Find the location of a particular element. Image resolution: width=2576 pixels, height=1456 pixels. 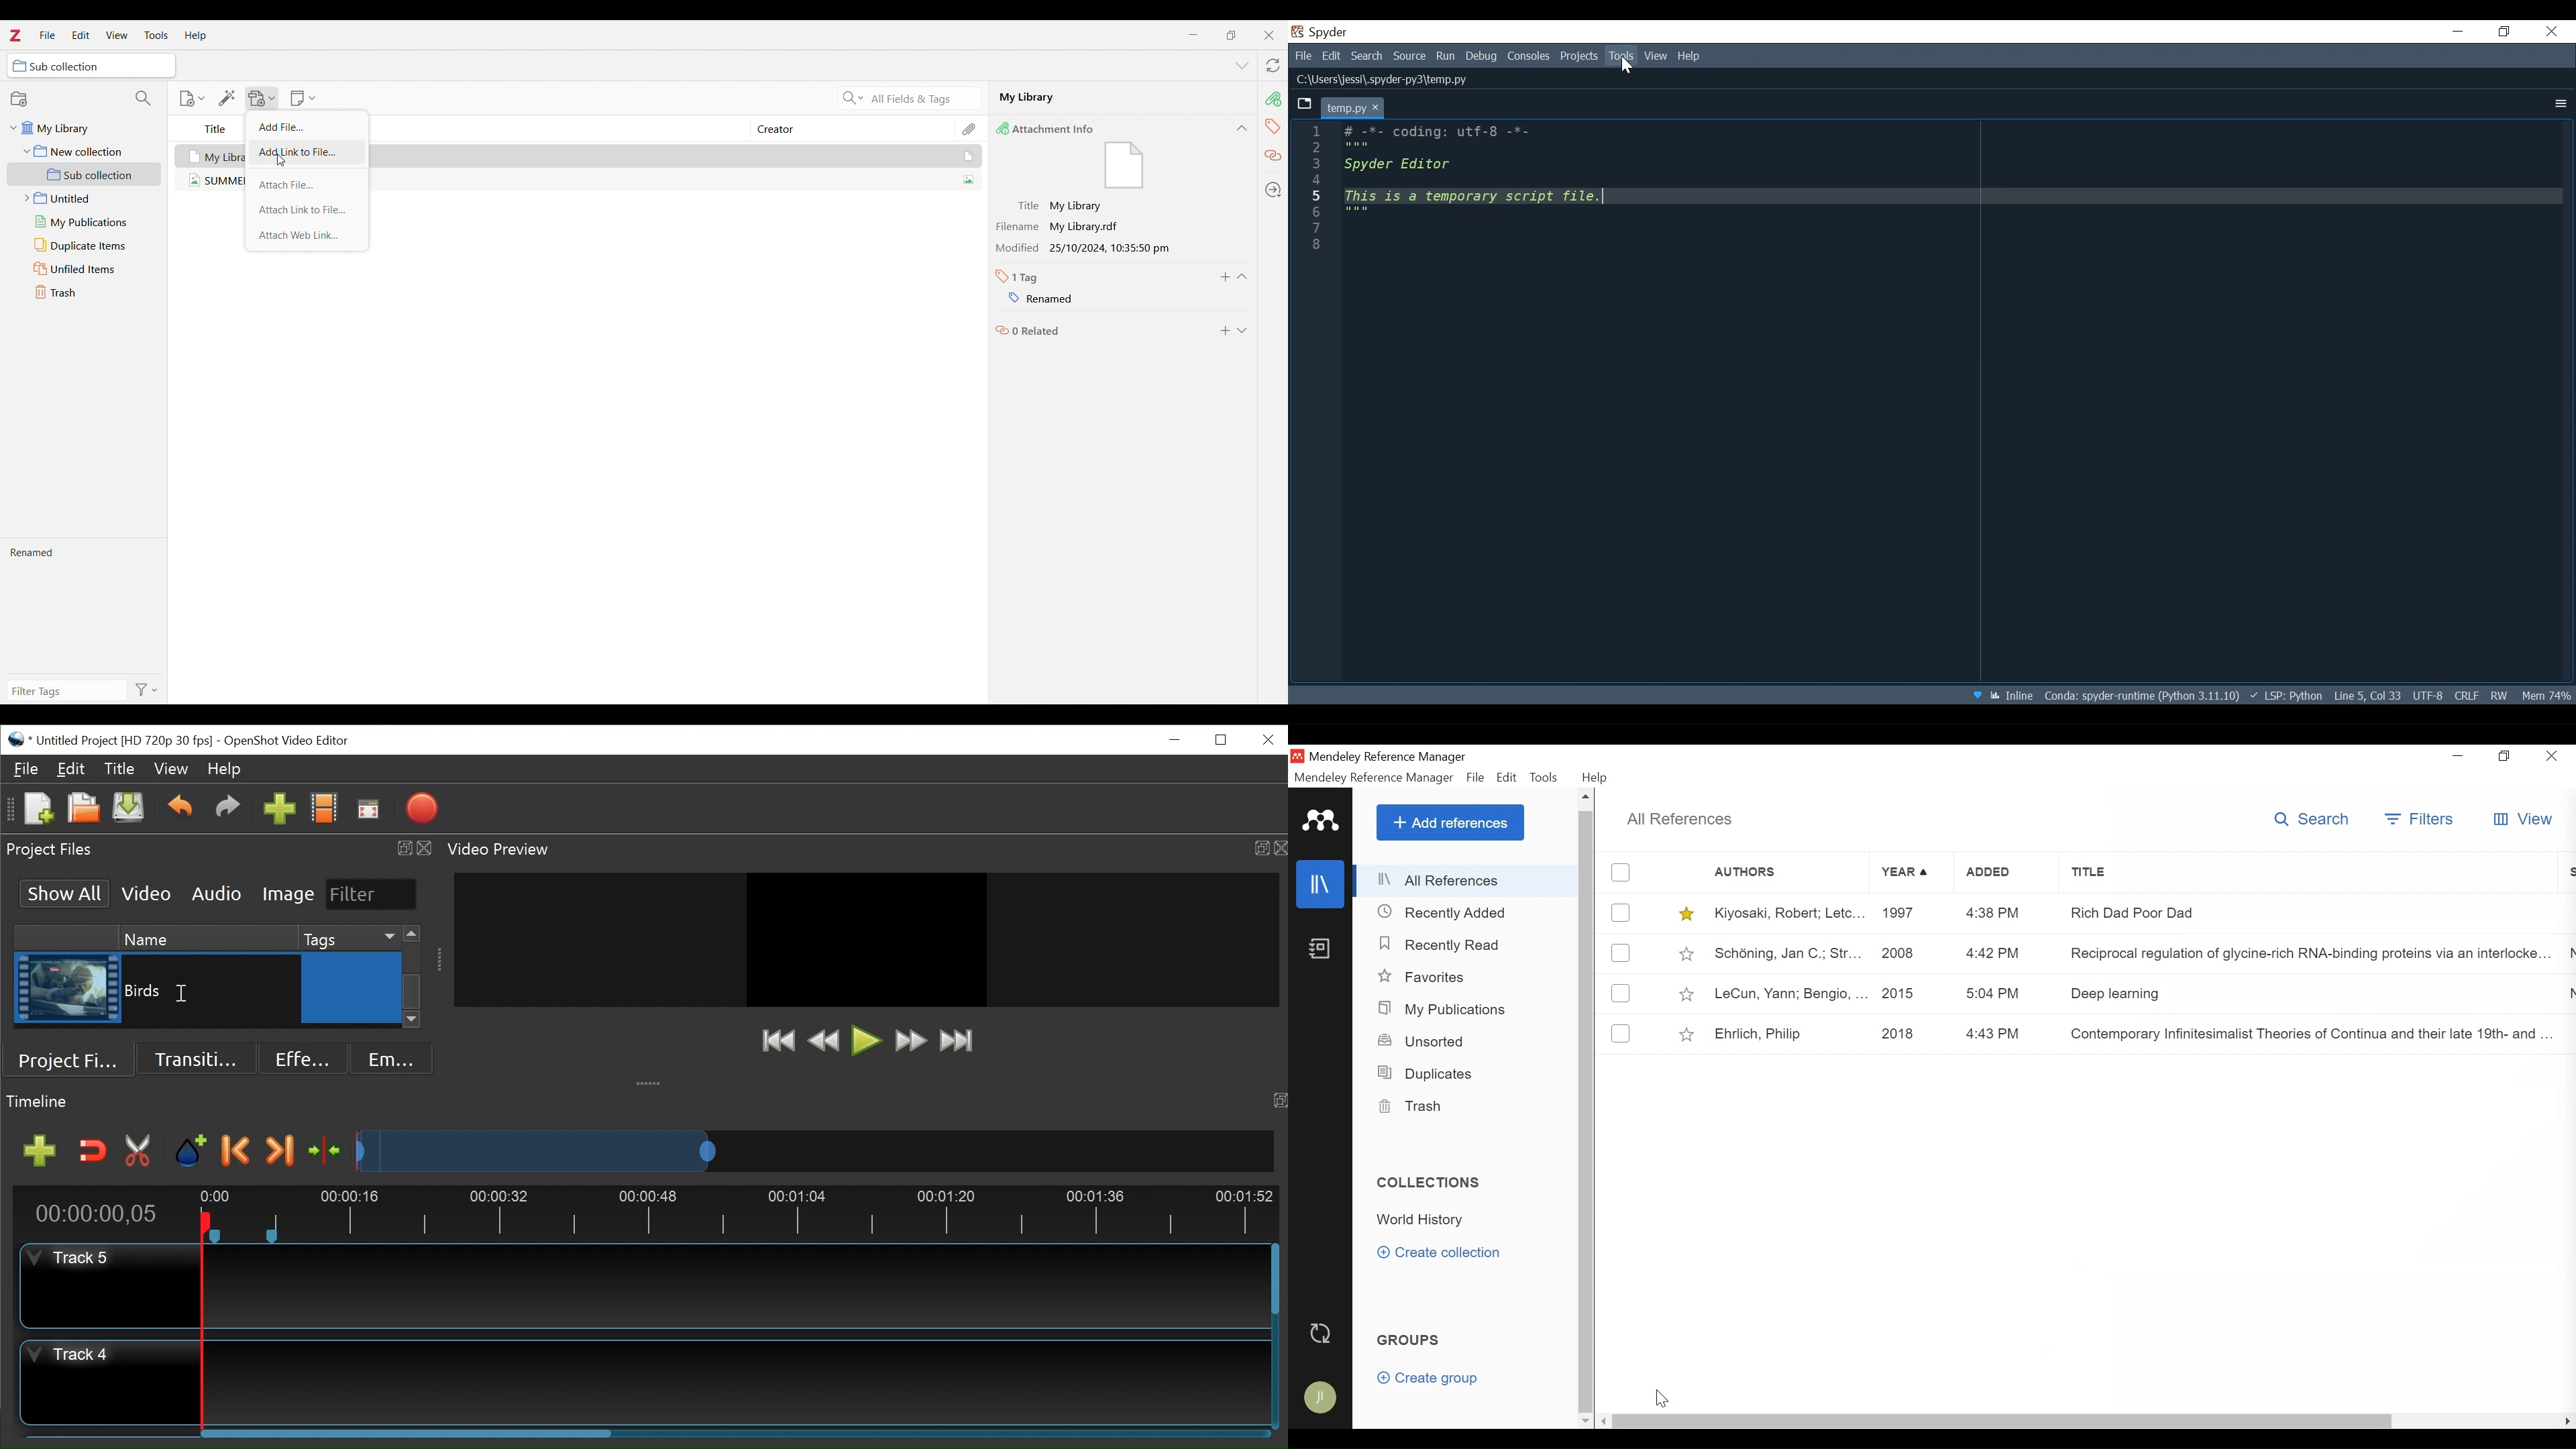

Source is located at coordinates (1409, 56).